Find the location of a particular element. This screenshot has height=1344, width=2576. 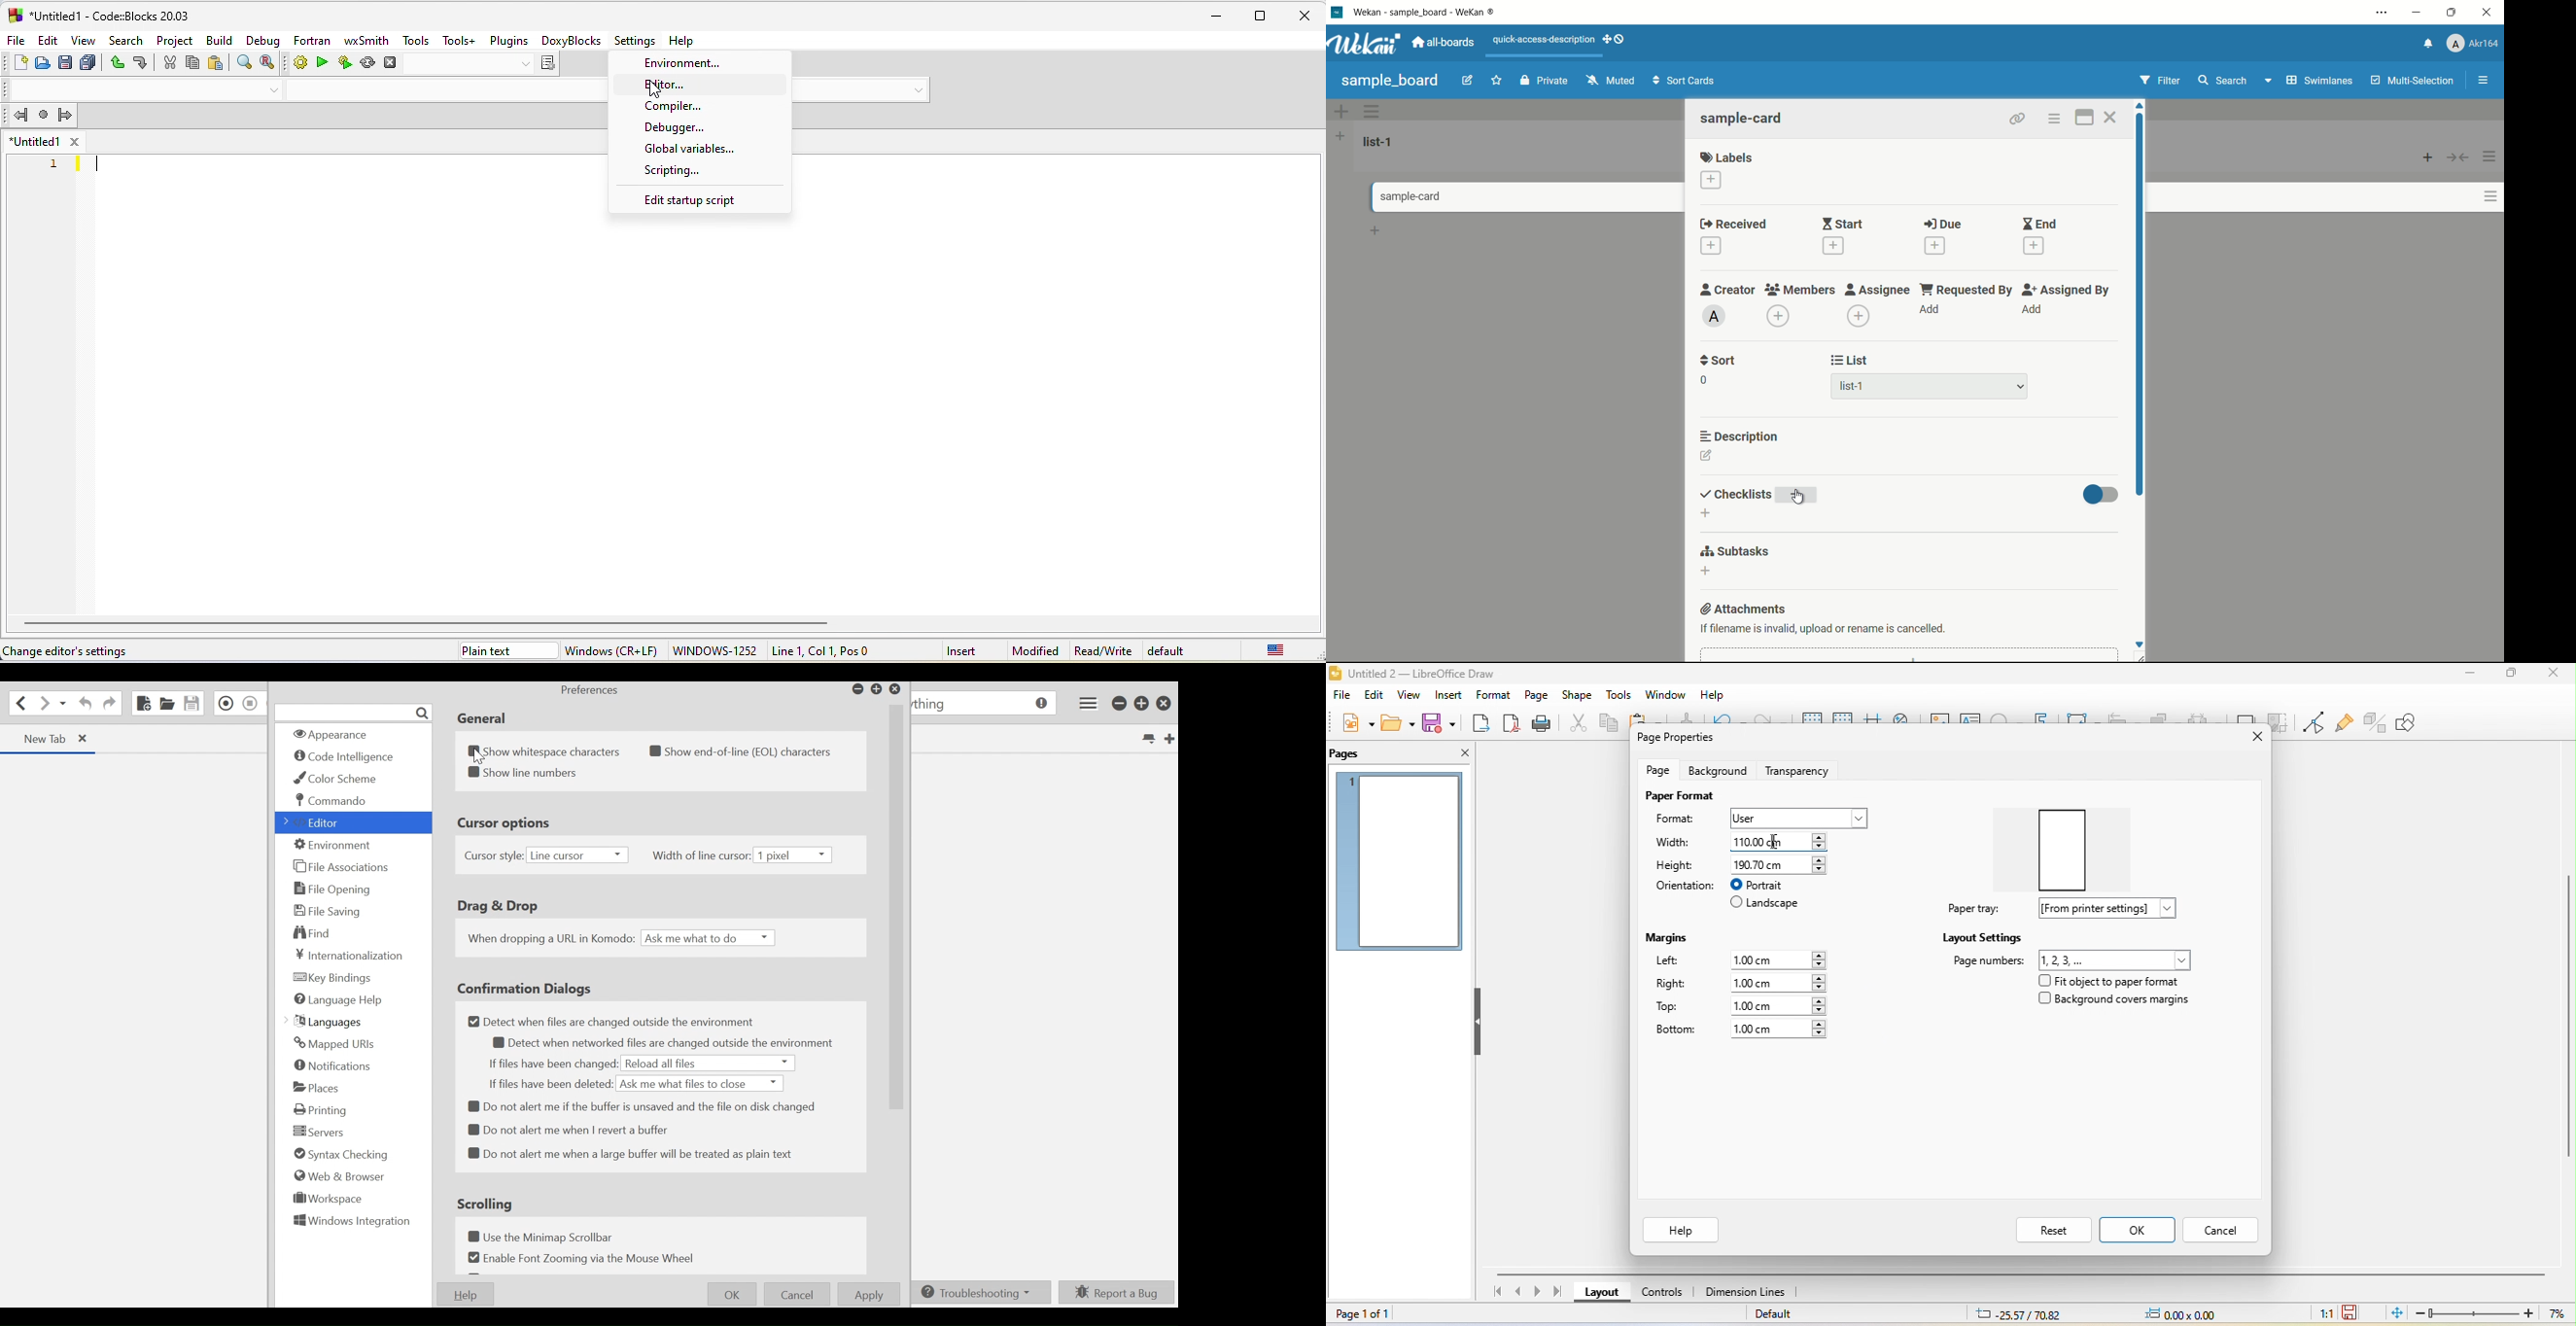

25.57/70.82 is located at coordinates (2019, 1314).